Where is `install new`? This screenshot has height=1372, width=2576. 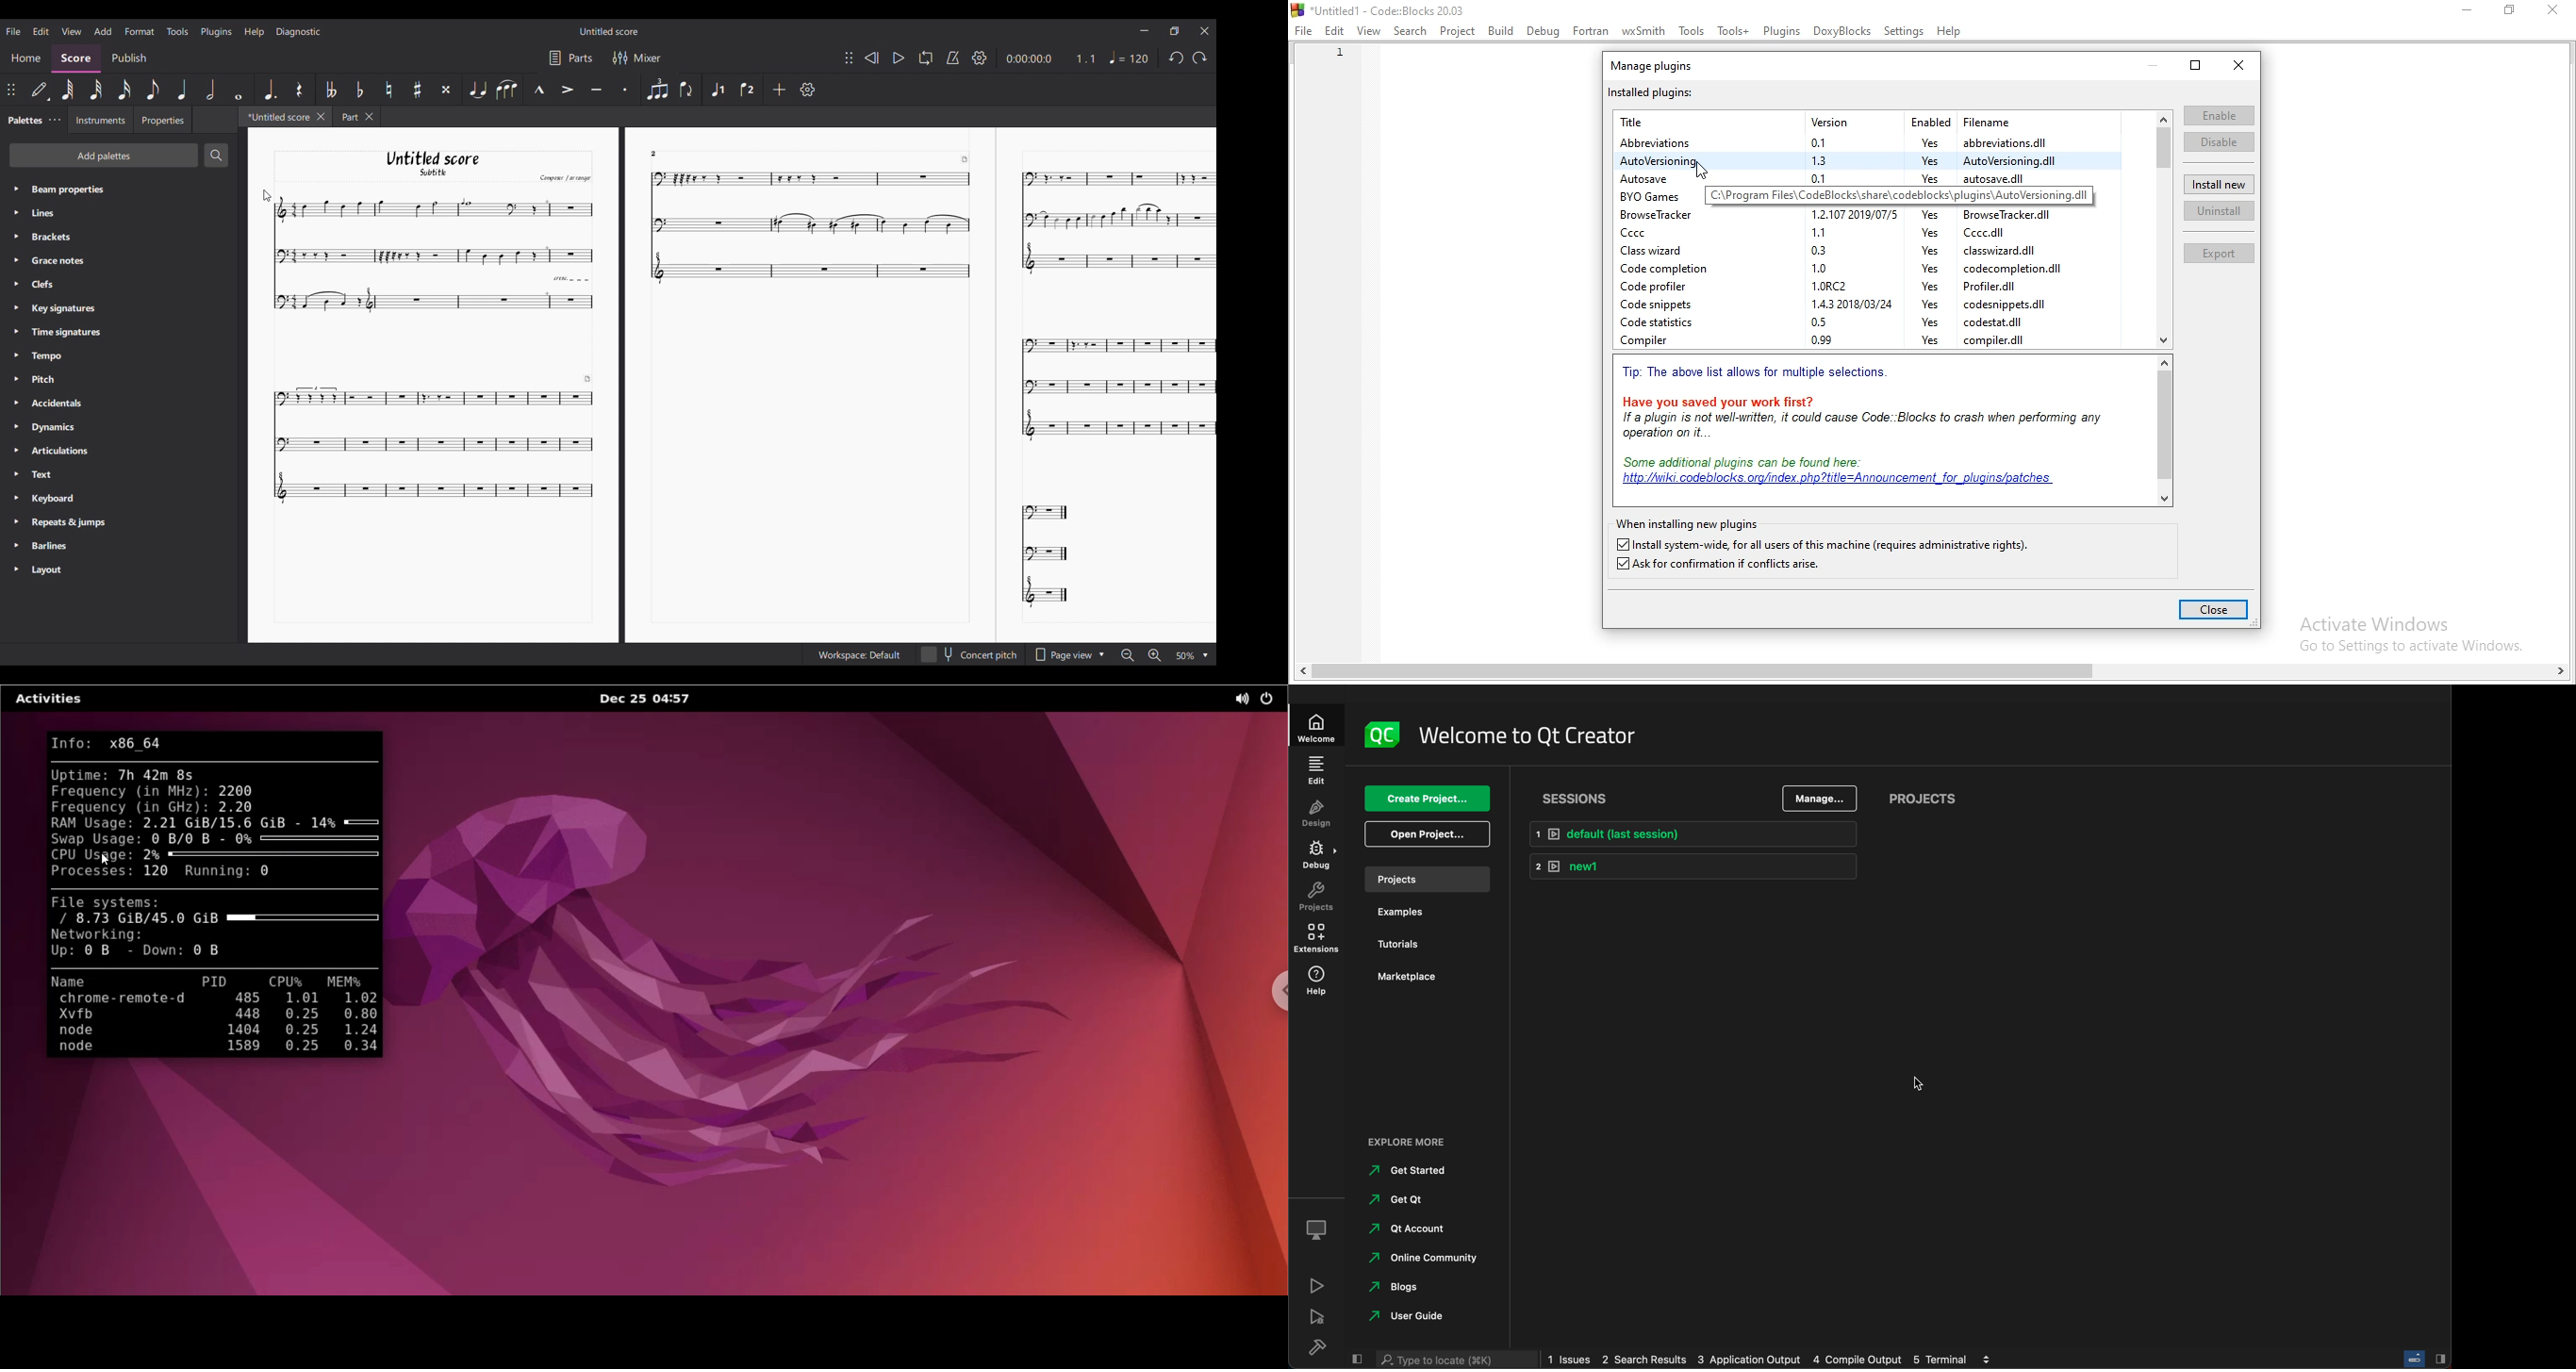
install new is located at coordinates (2220, 185).